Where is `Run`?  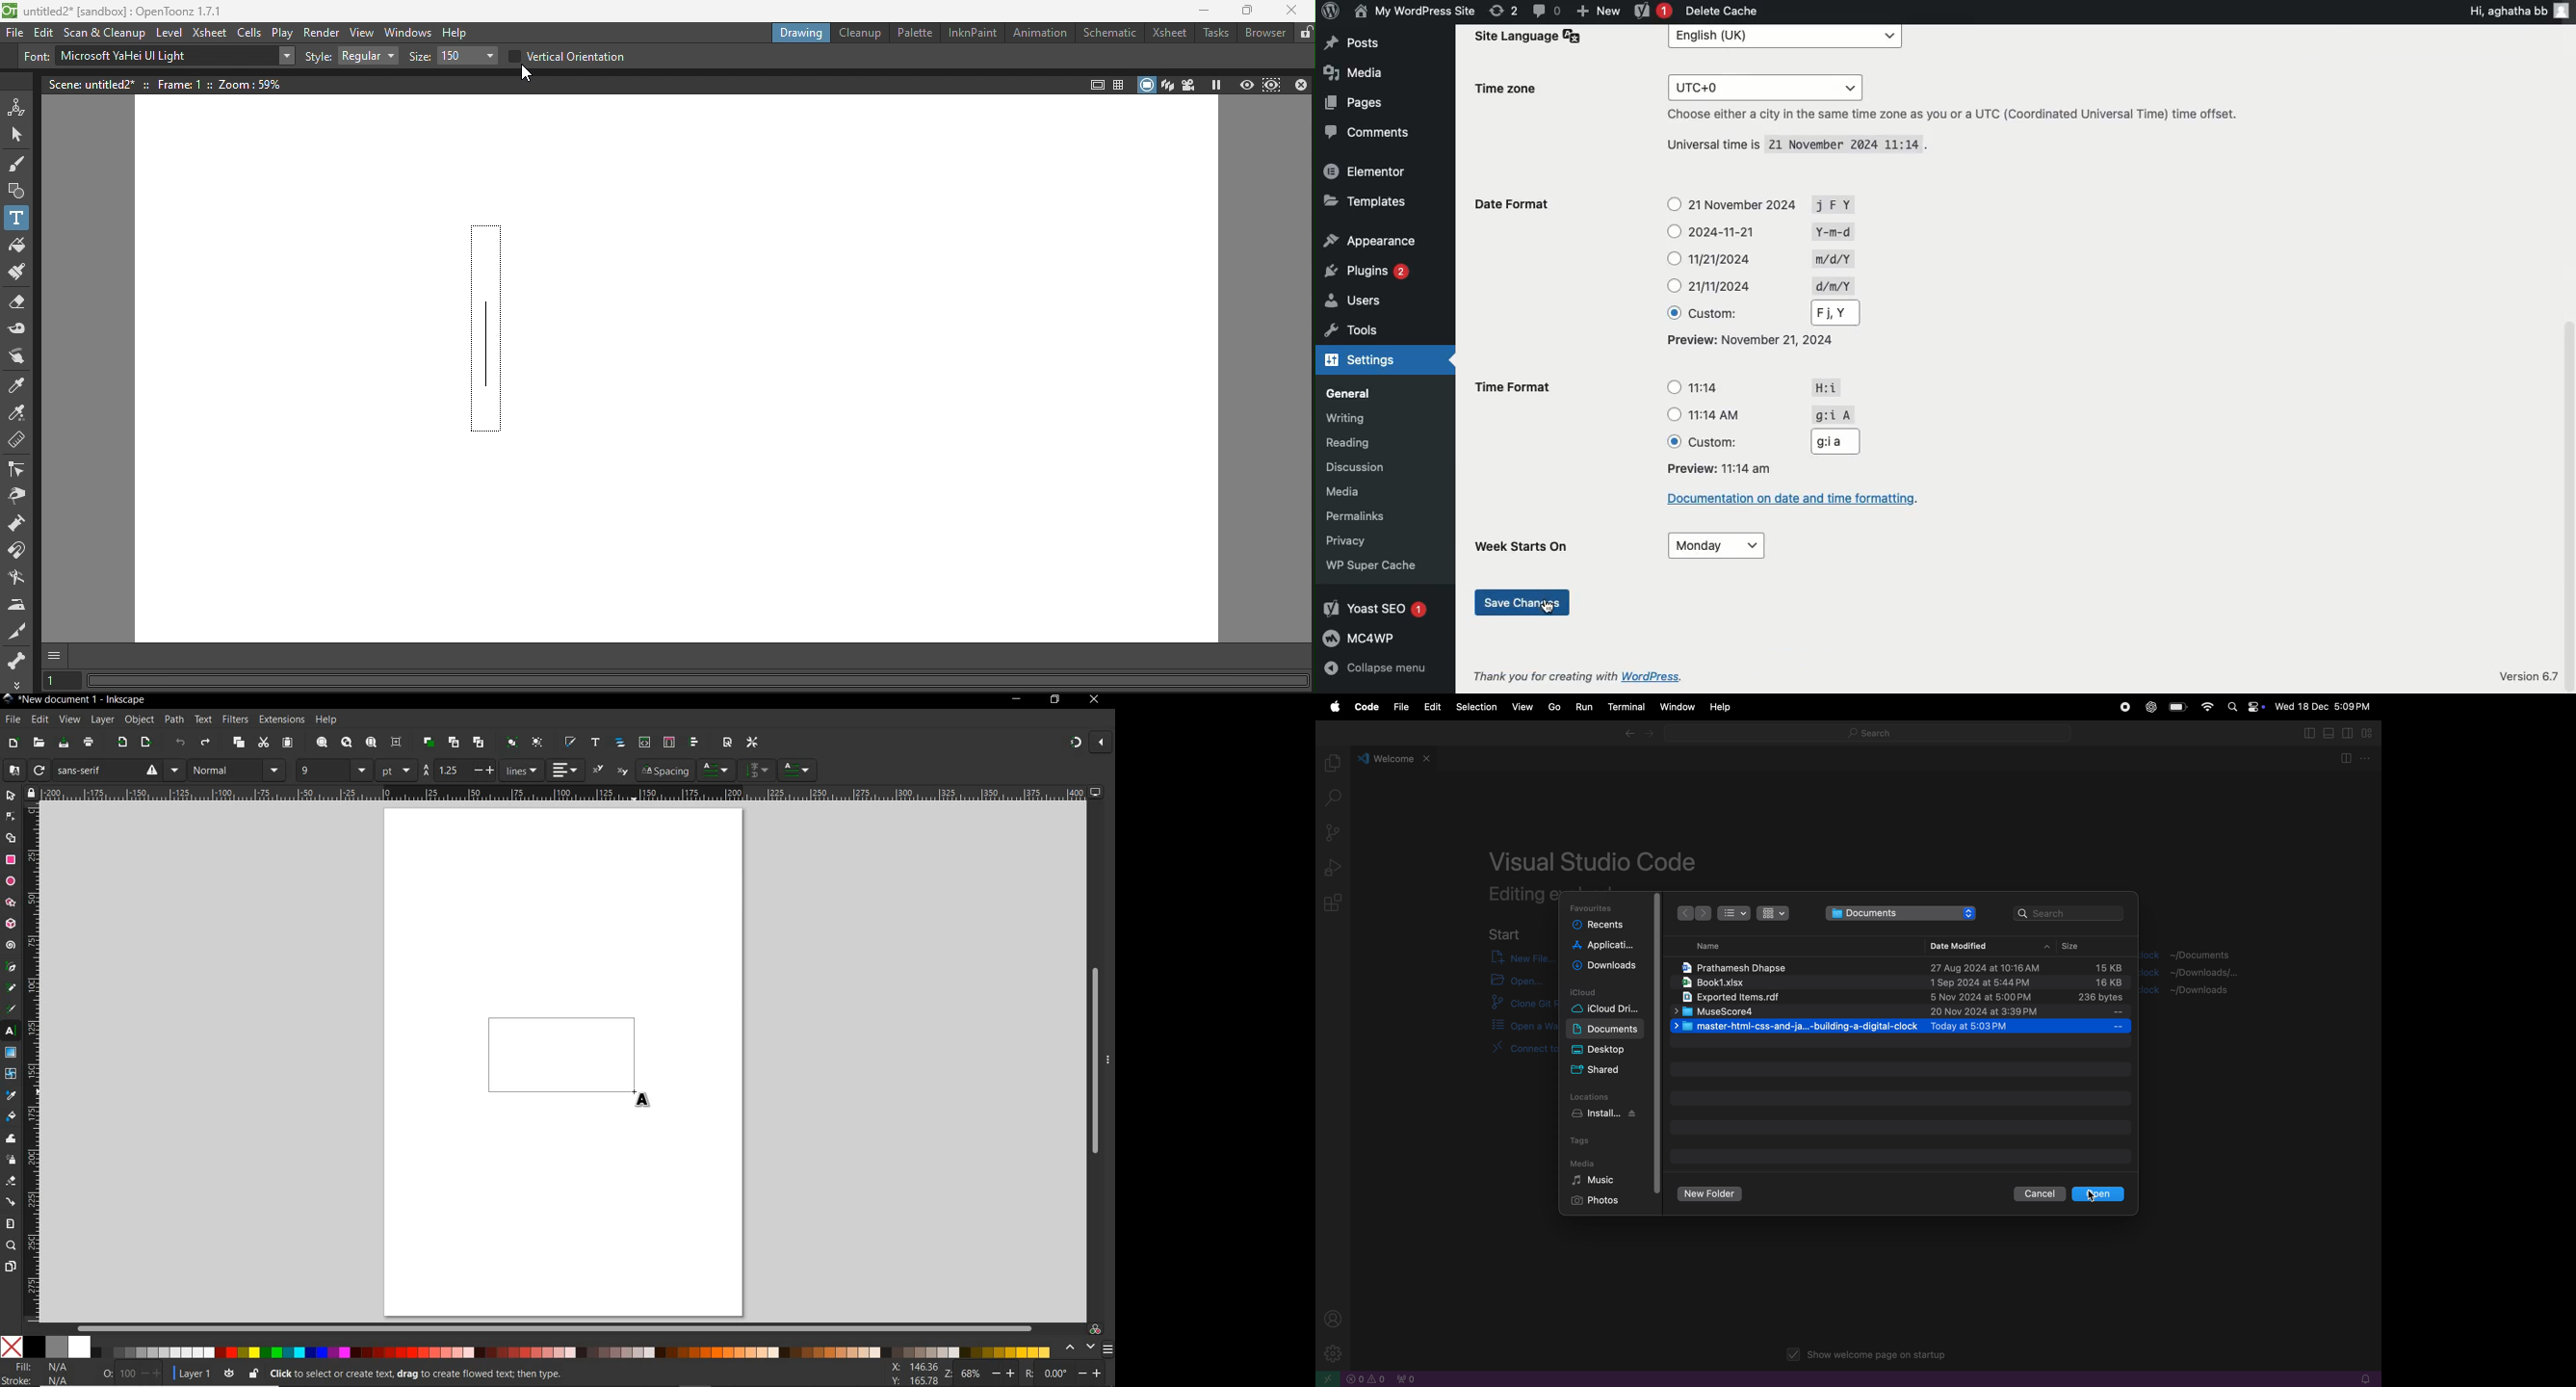
Run is located at coordinates (1582, 707).